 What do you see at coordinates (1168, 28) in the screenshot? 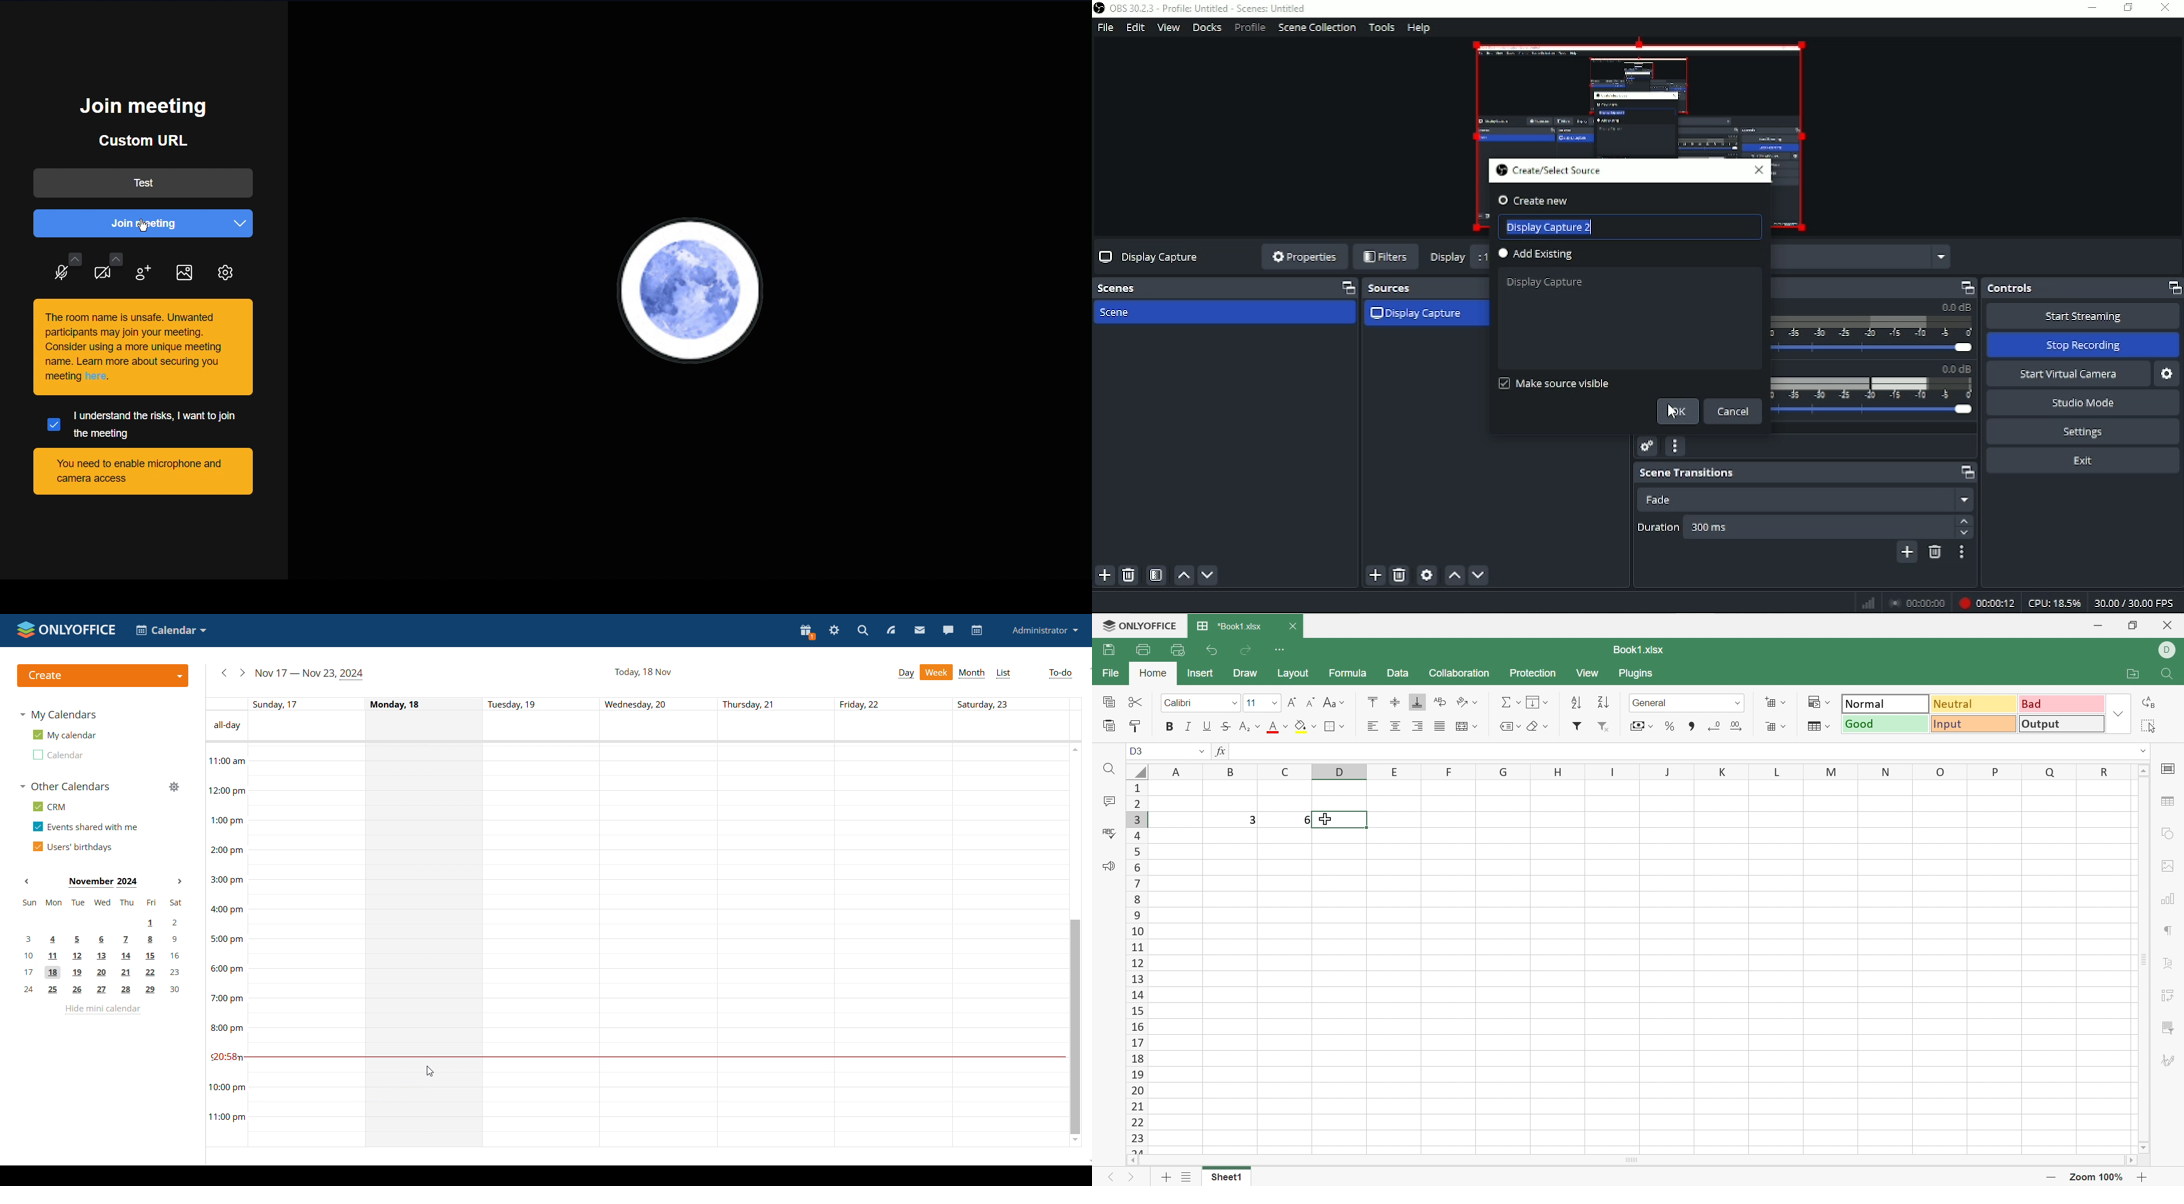
I see `View` at bounding box center [1168, 28].